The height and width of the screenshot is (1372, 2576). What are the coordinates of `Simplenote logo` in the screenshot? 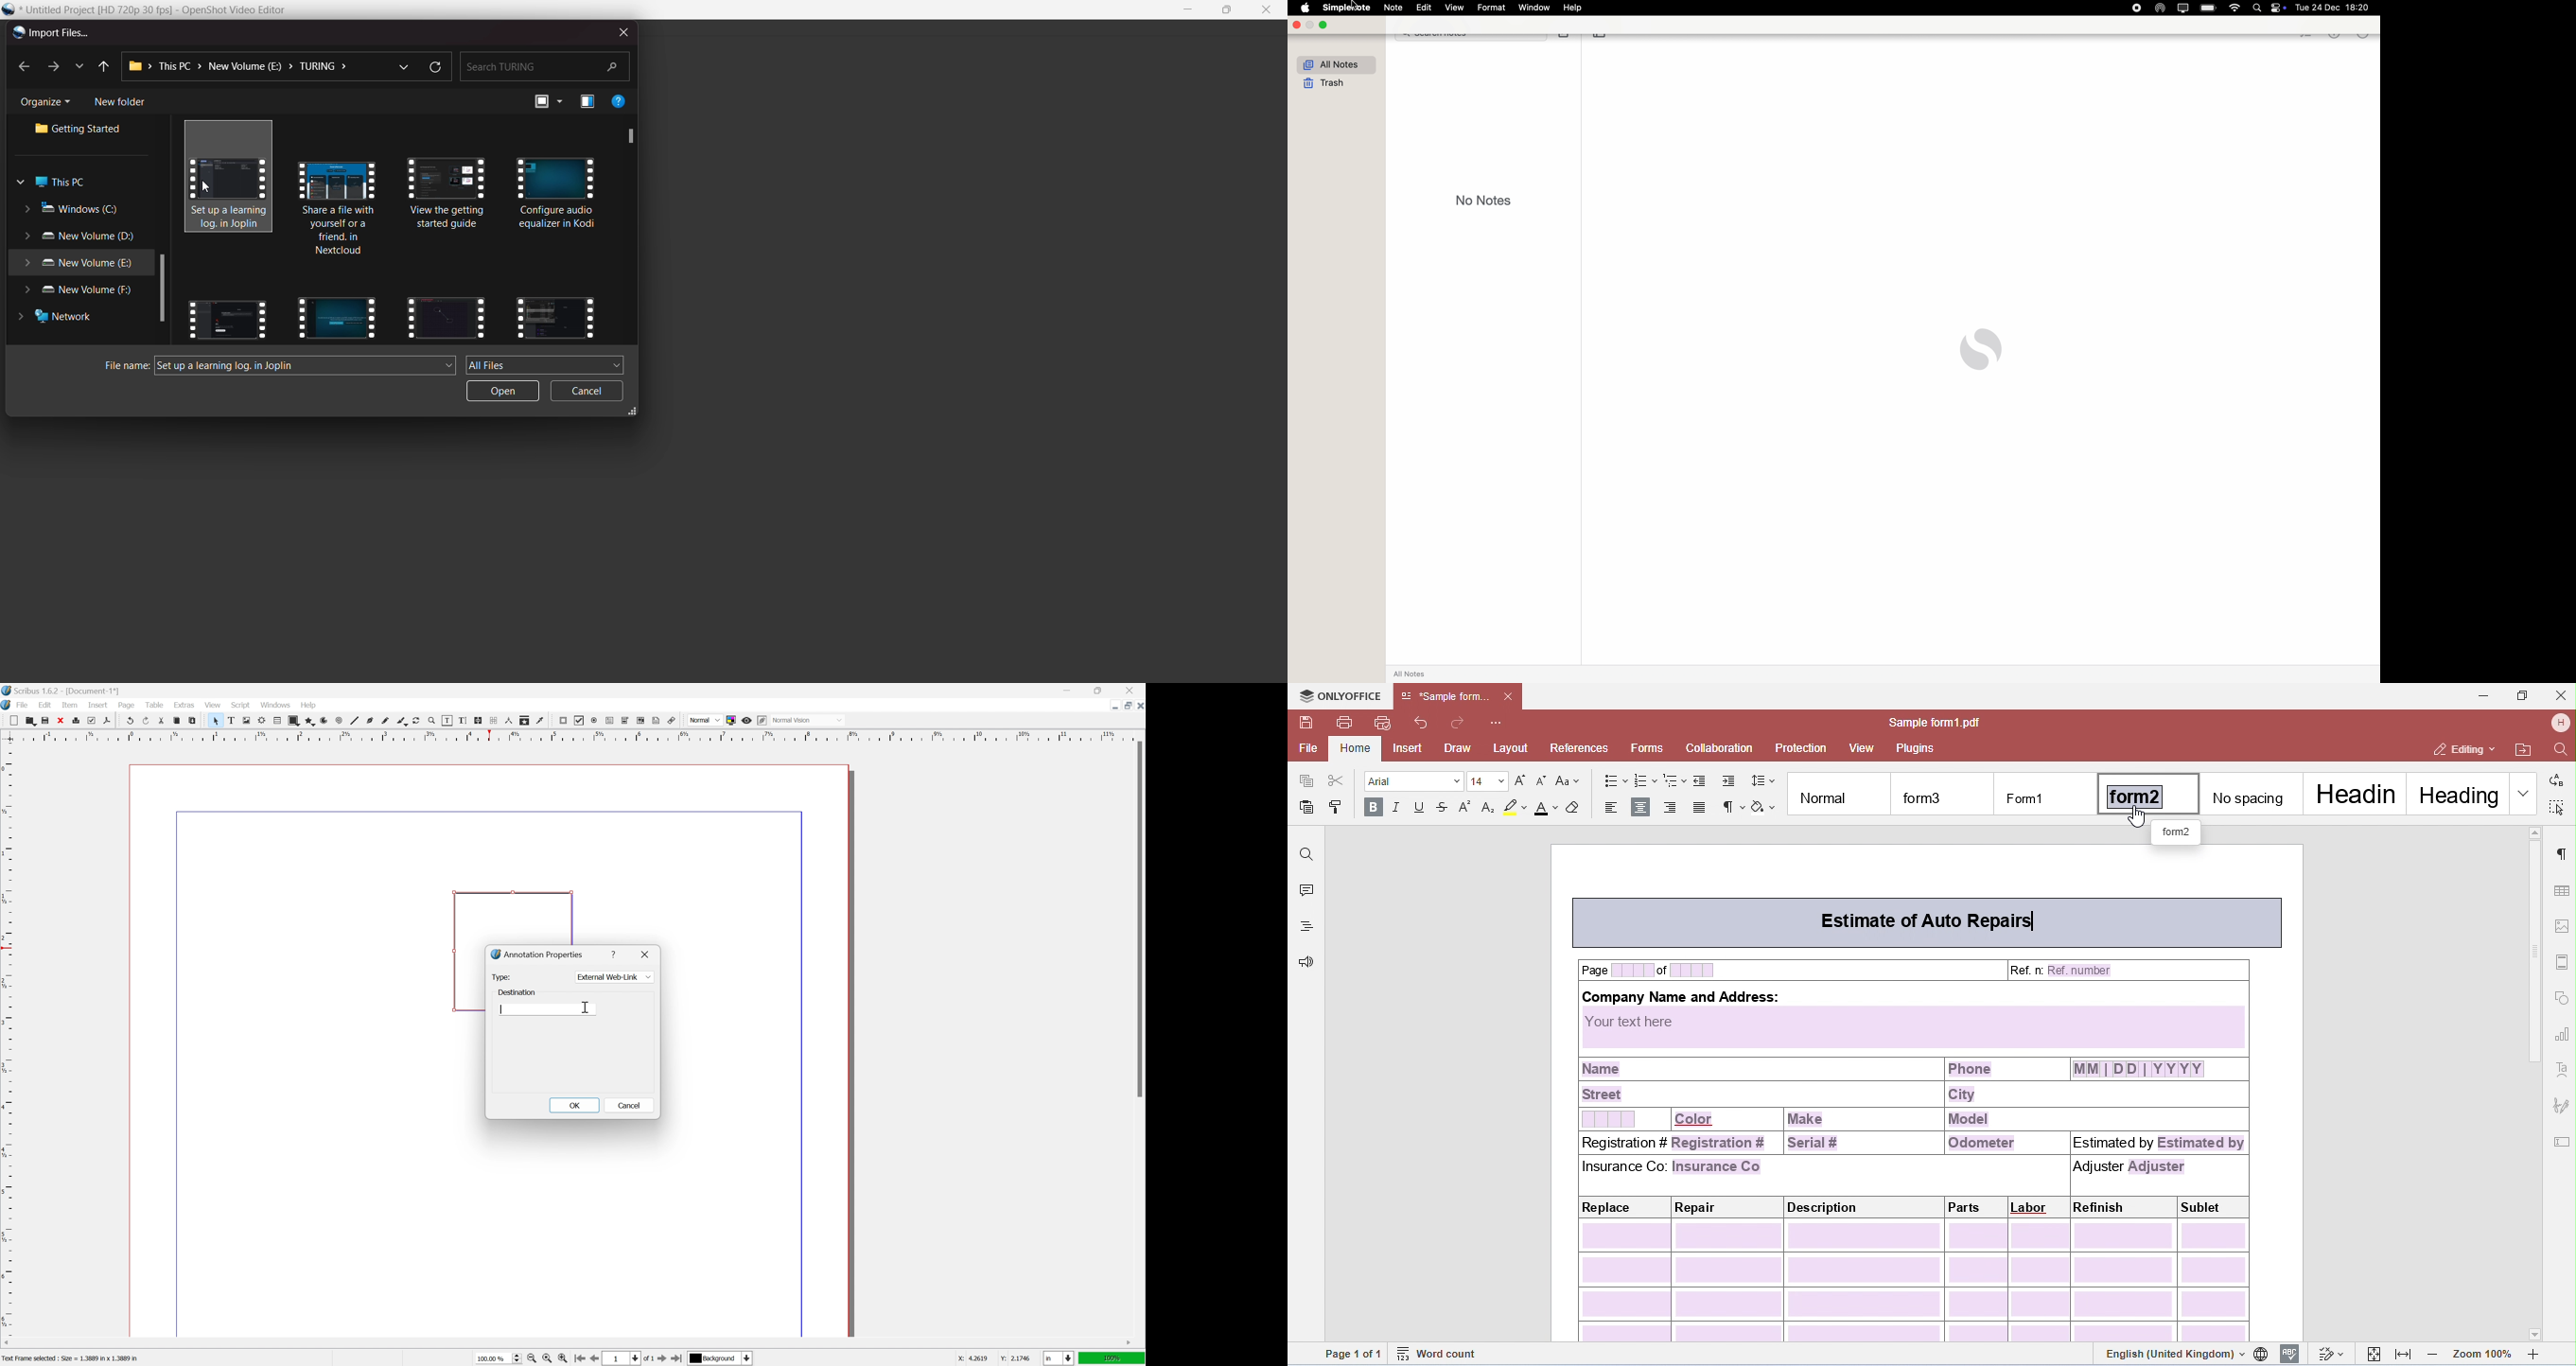 It's located at (1981, 349).